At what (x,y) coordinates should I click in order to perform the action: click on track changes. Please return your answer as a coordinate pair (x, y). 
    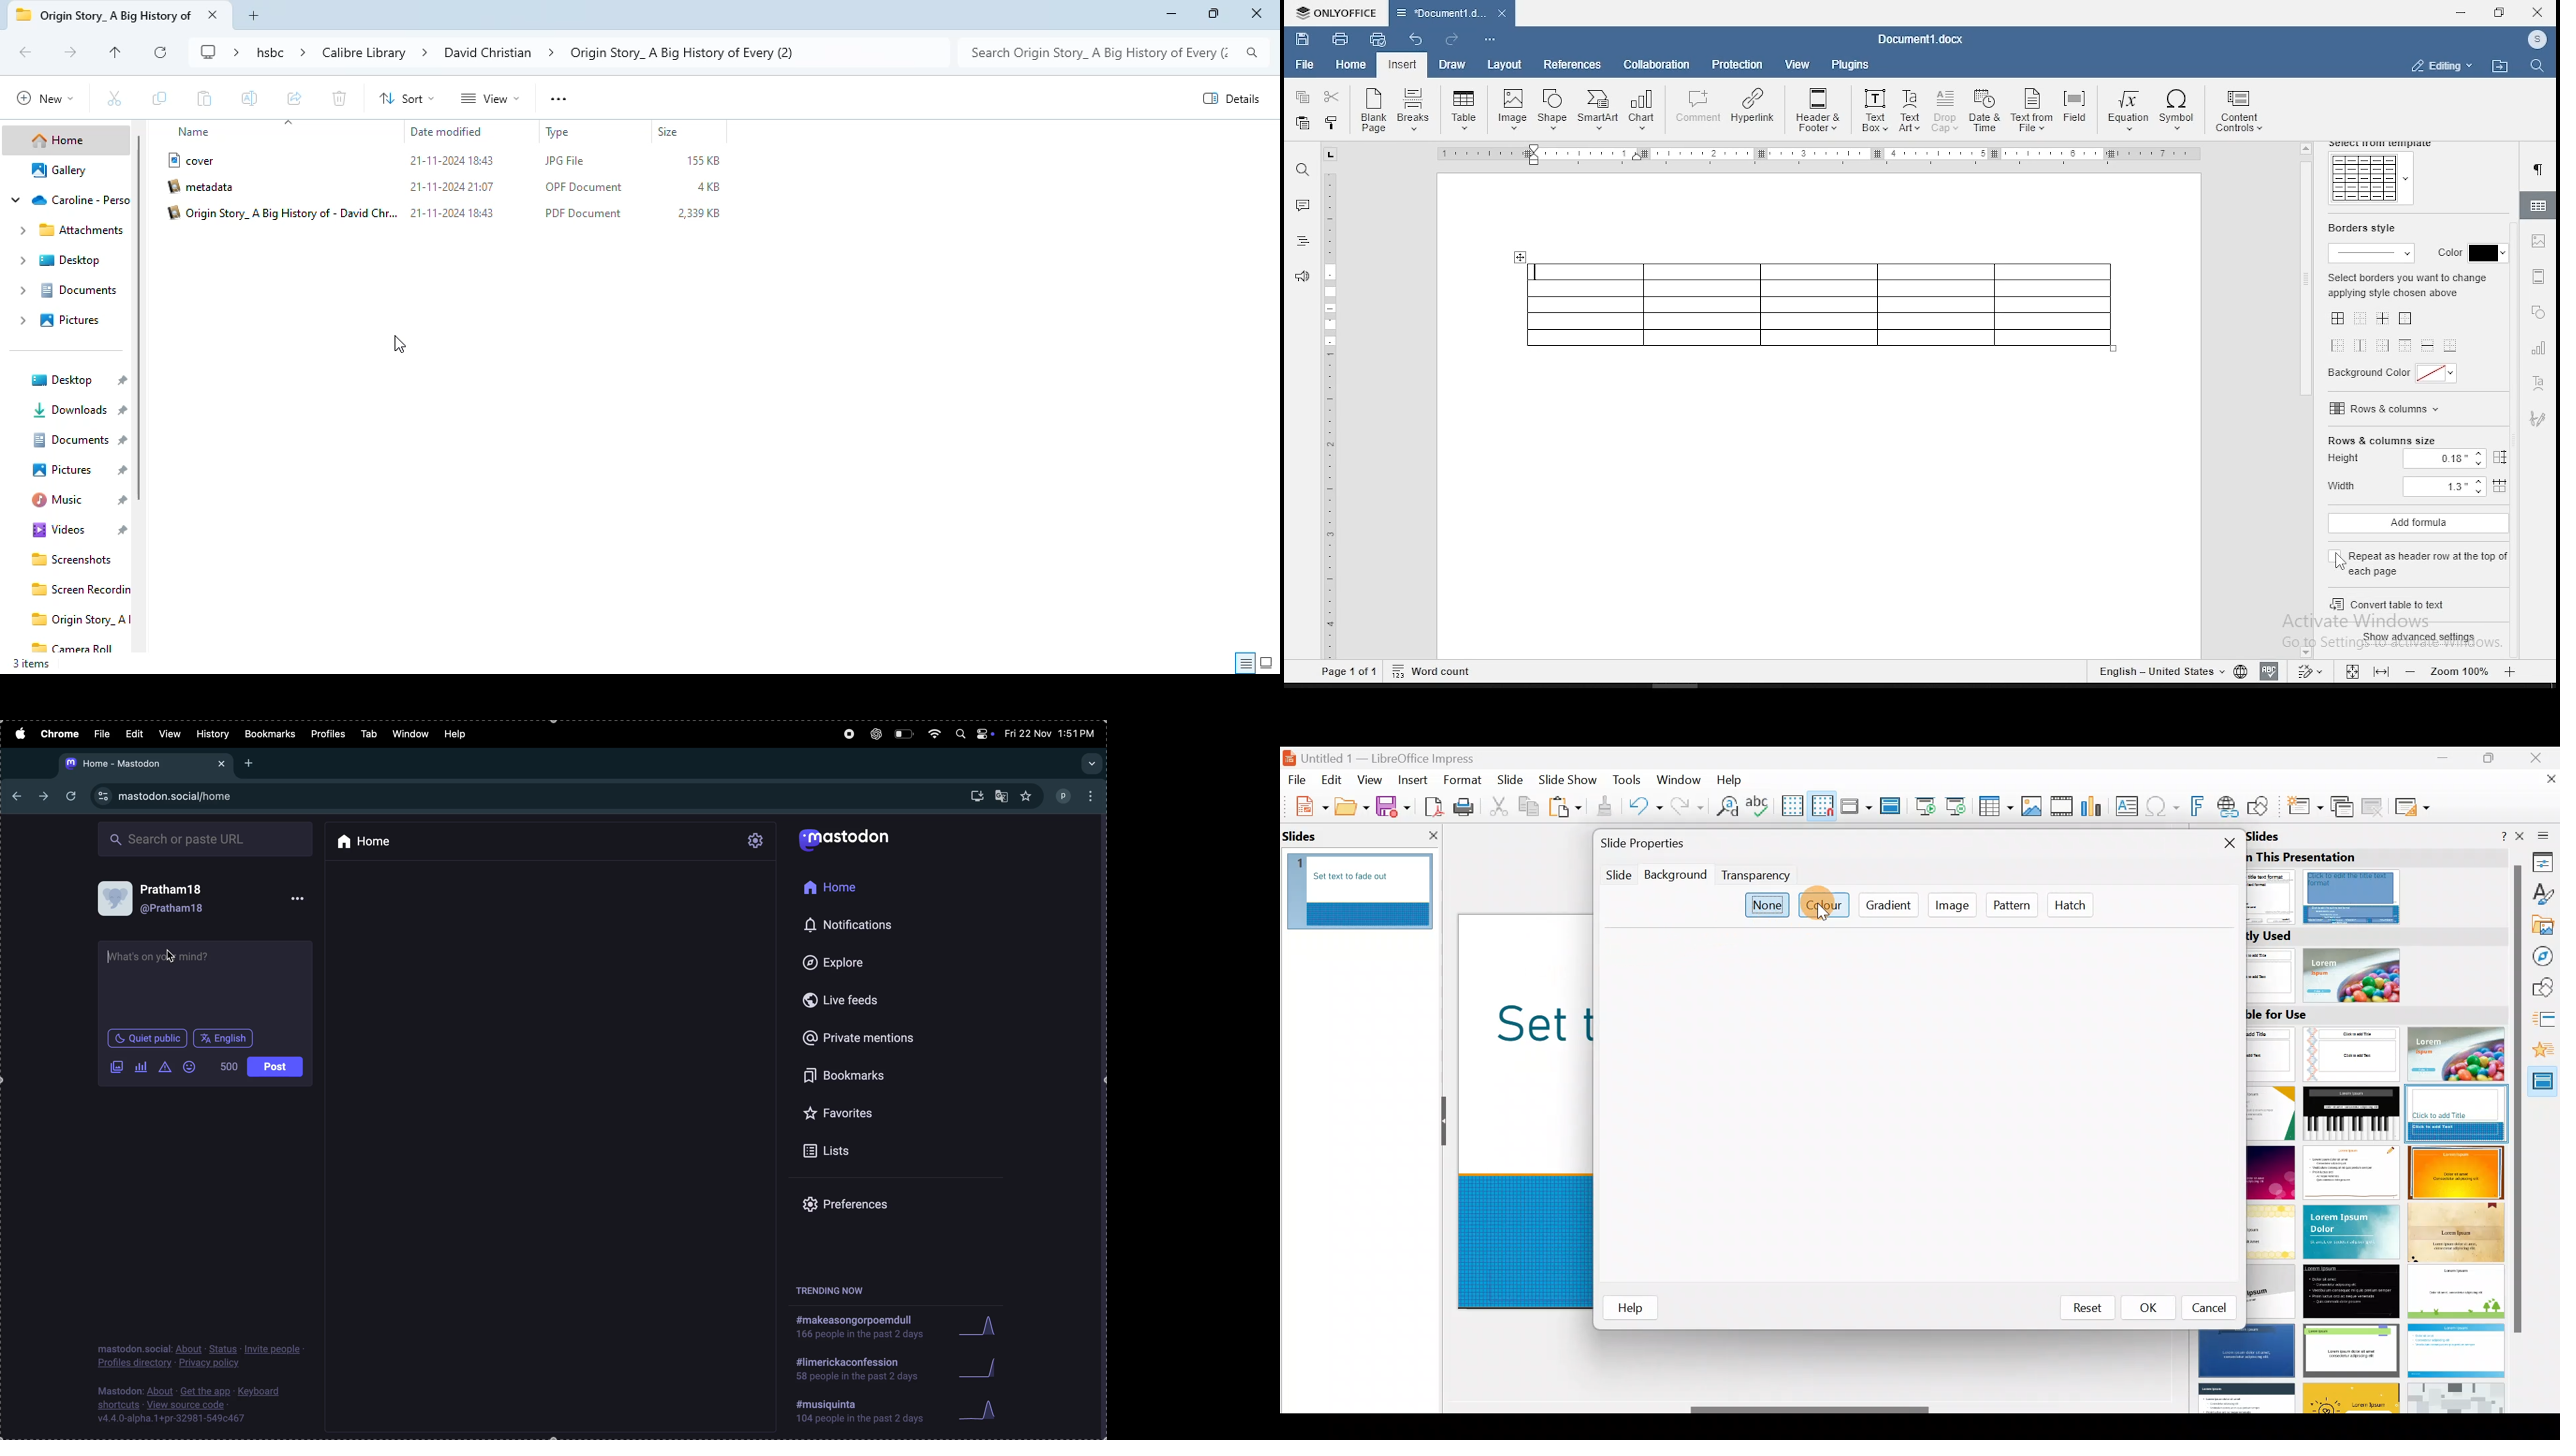
    Looking at the image, I should click on (2312, 670).